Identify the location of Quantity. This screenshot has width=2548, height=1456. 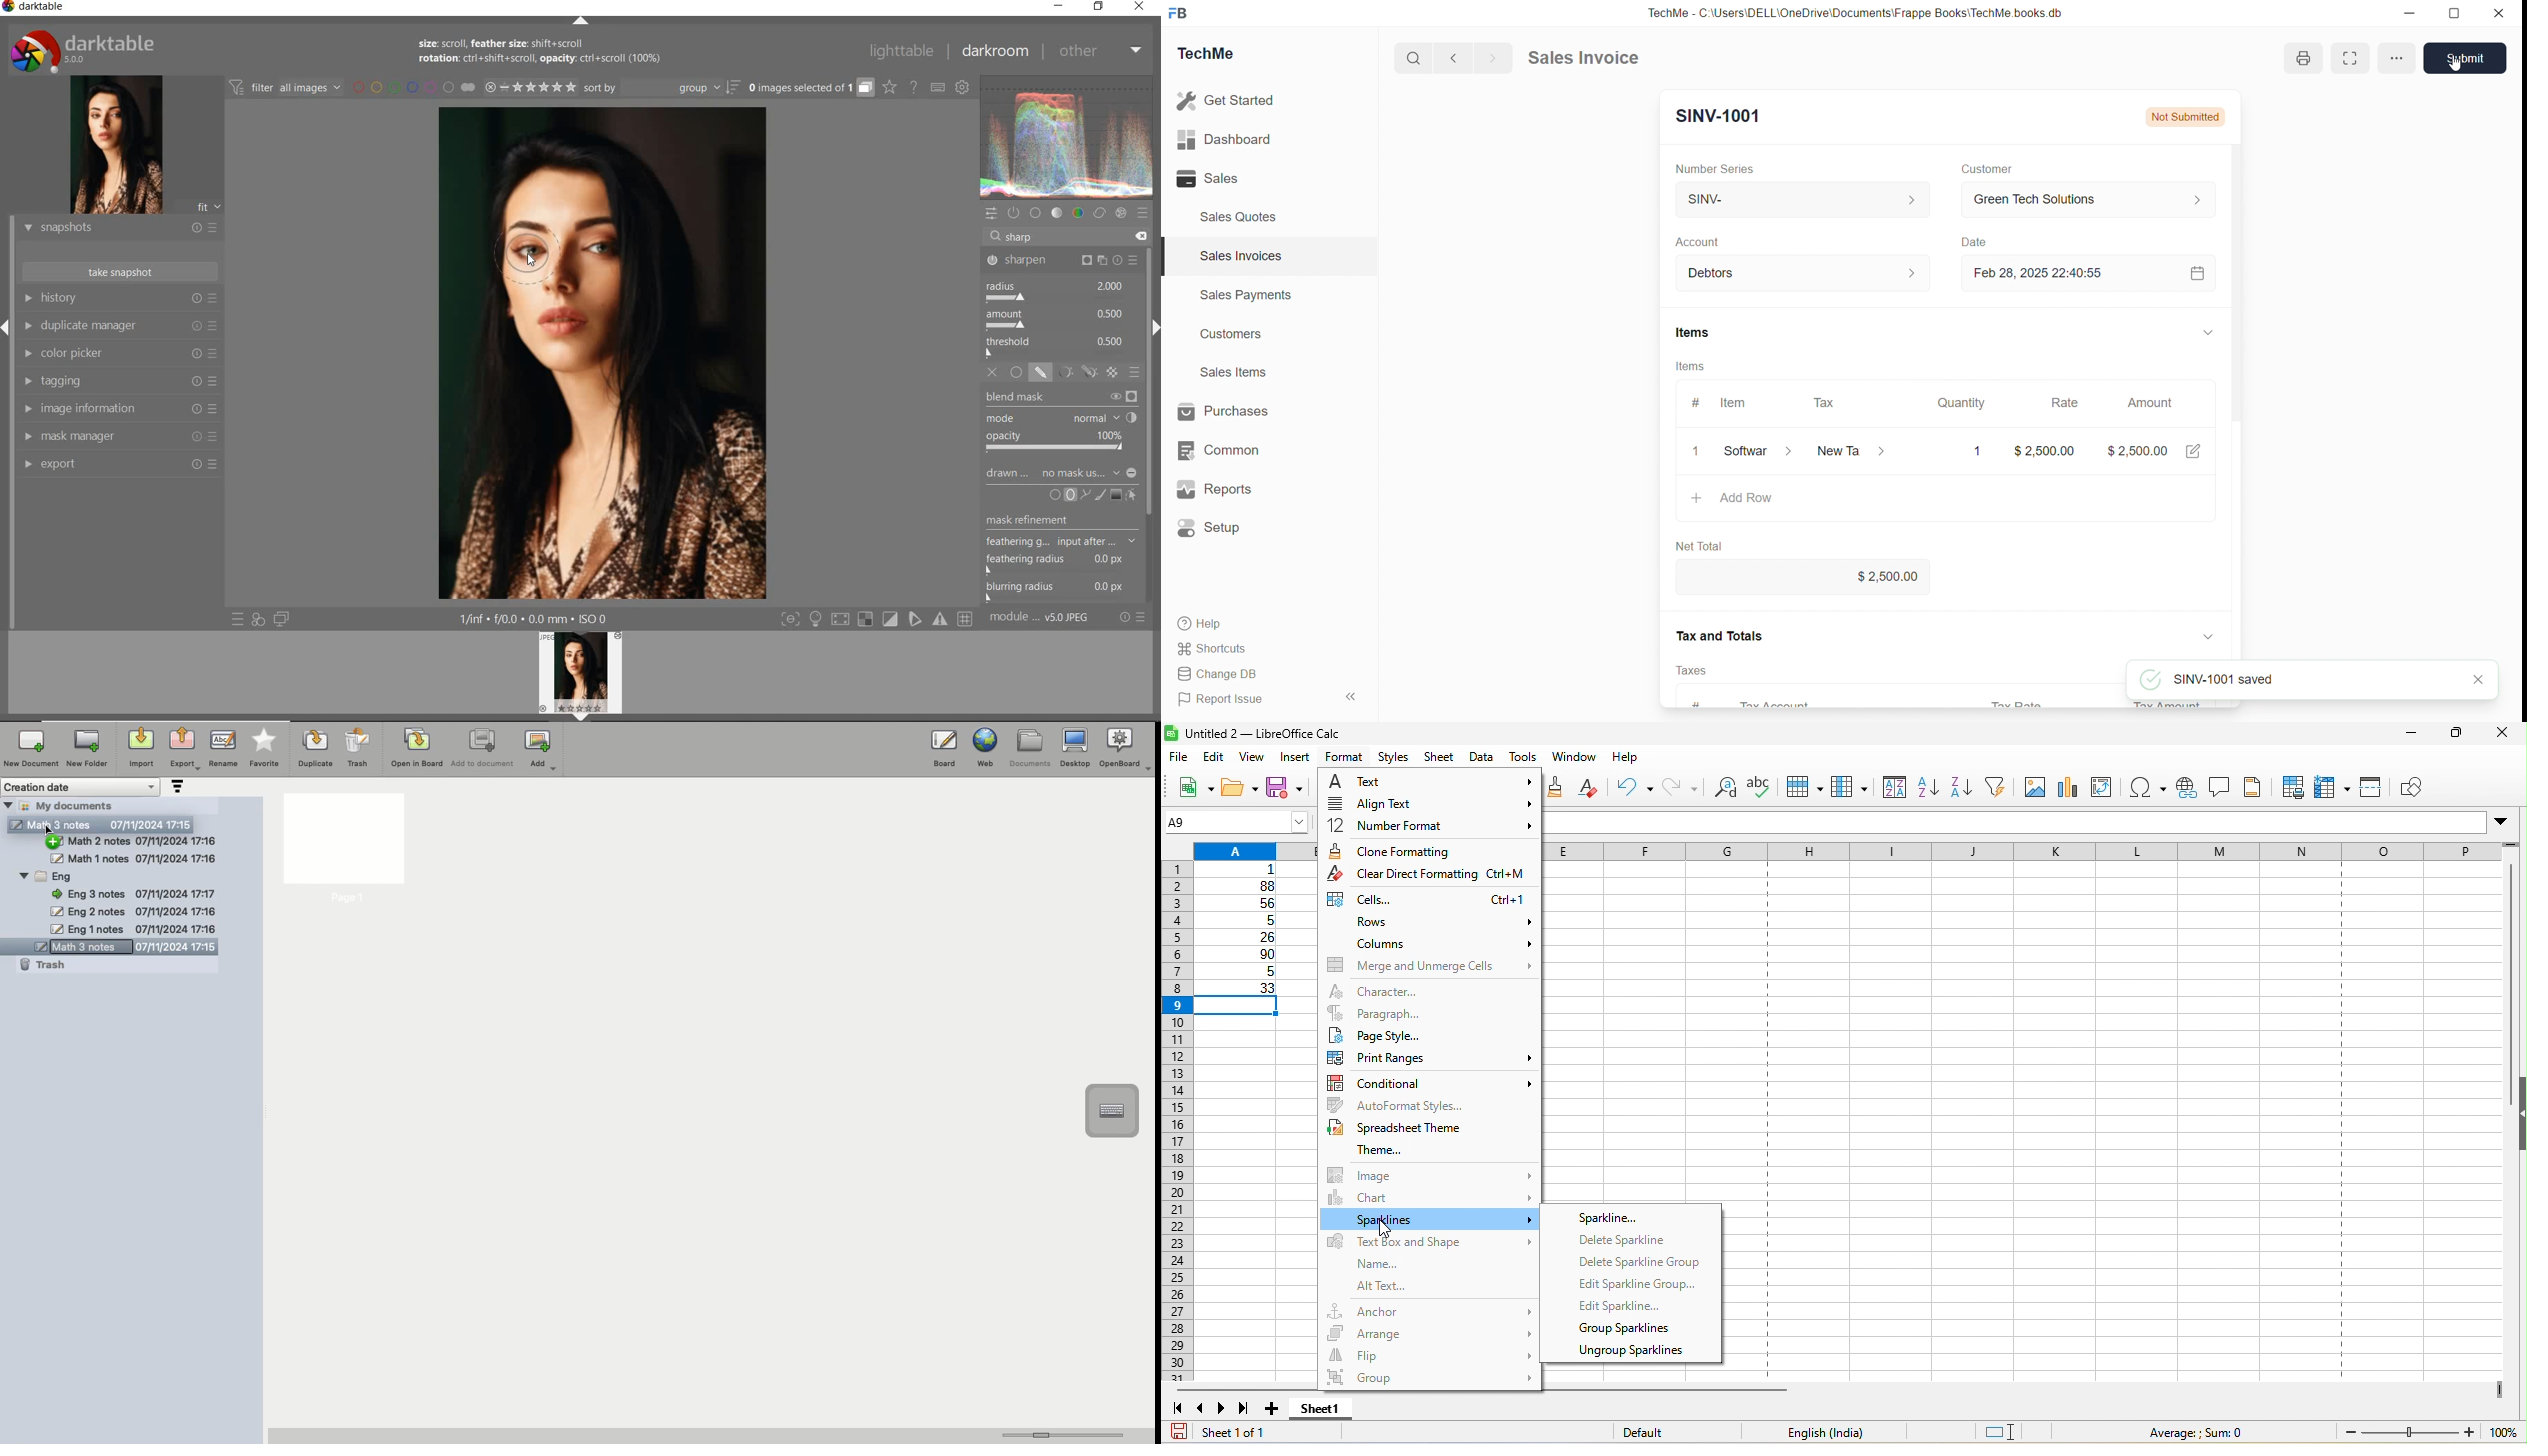
(1962, 404).